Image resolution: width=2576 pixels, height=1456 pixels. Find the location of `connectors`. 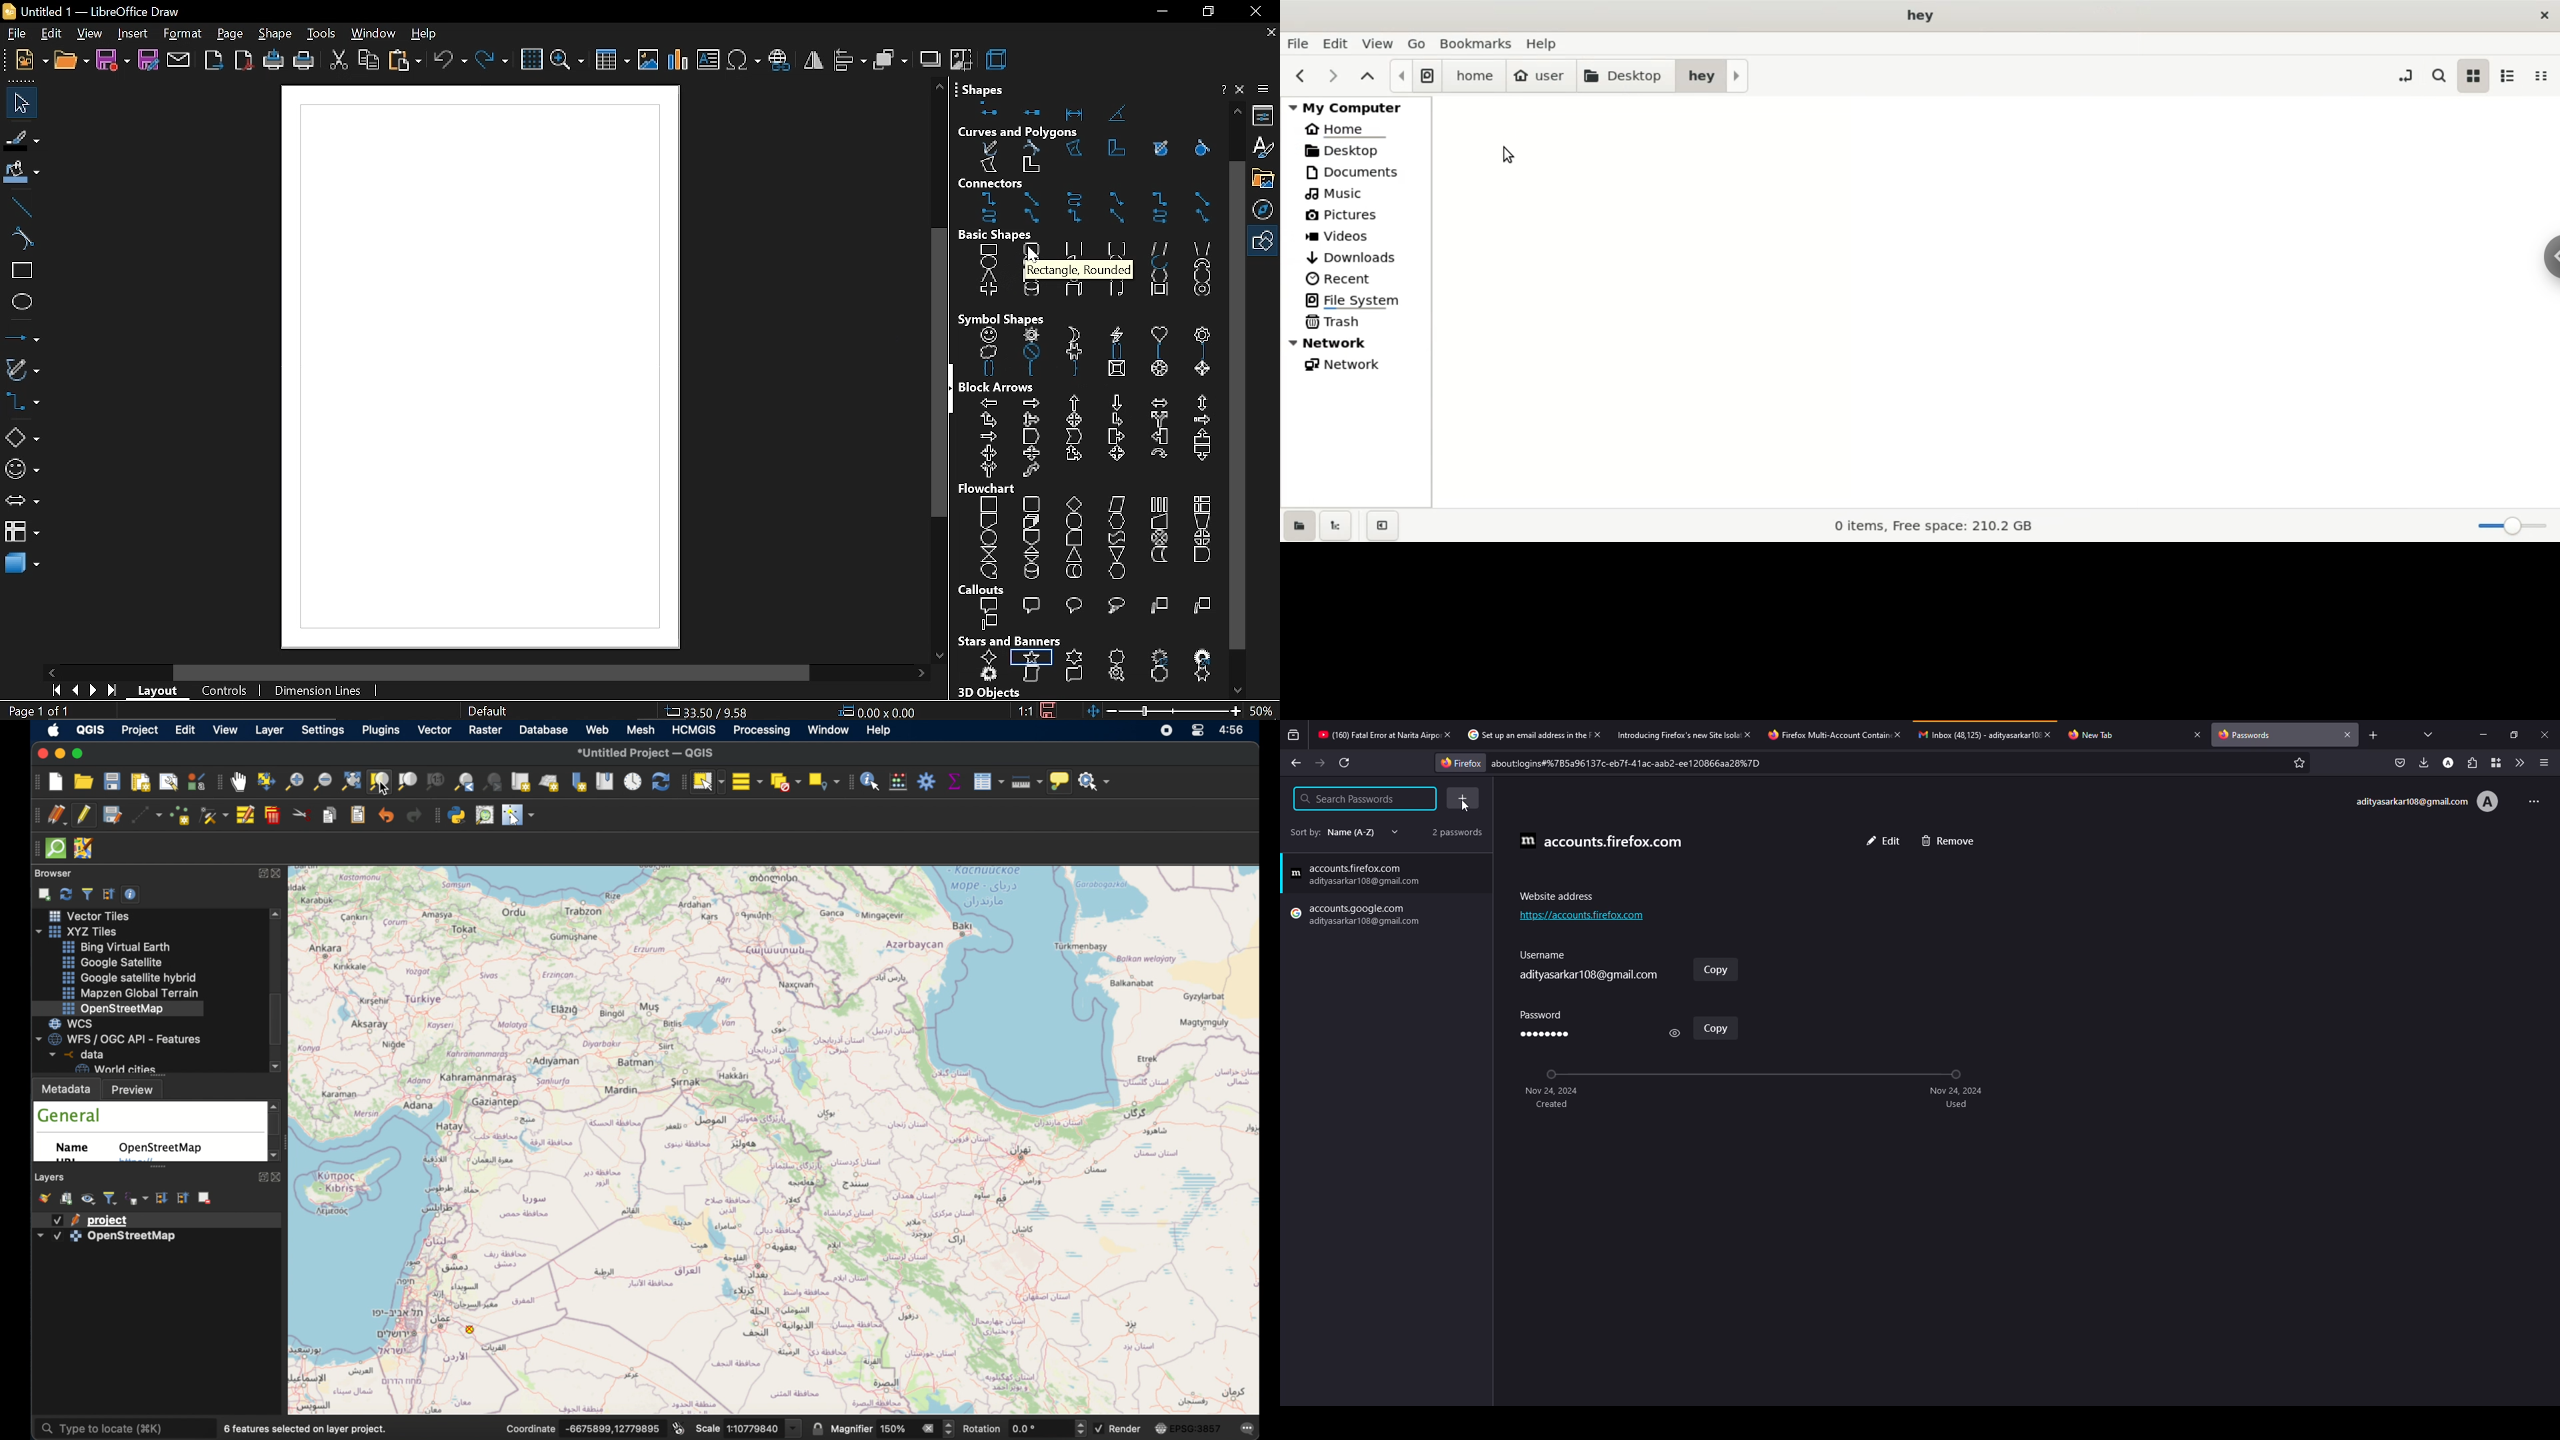

connectors is located at coordinates (1093, 209).